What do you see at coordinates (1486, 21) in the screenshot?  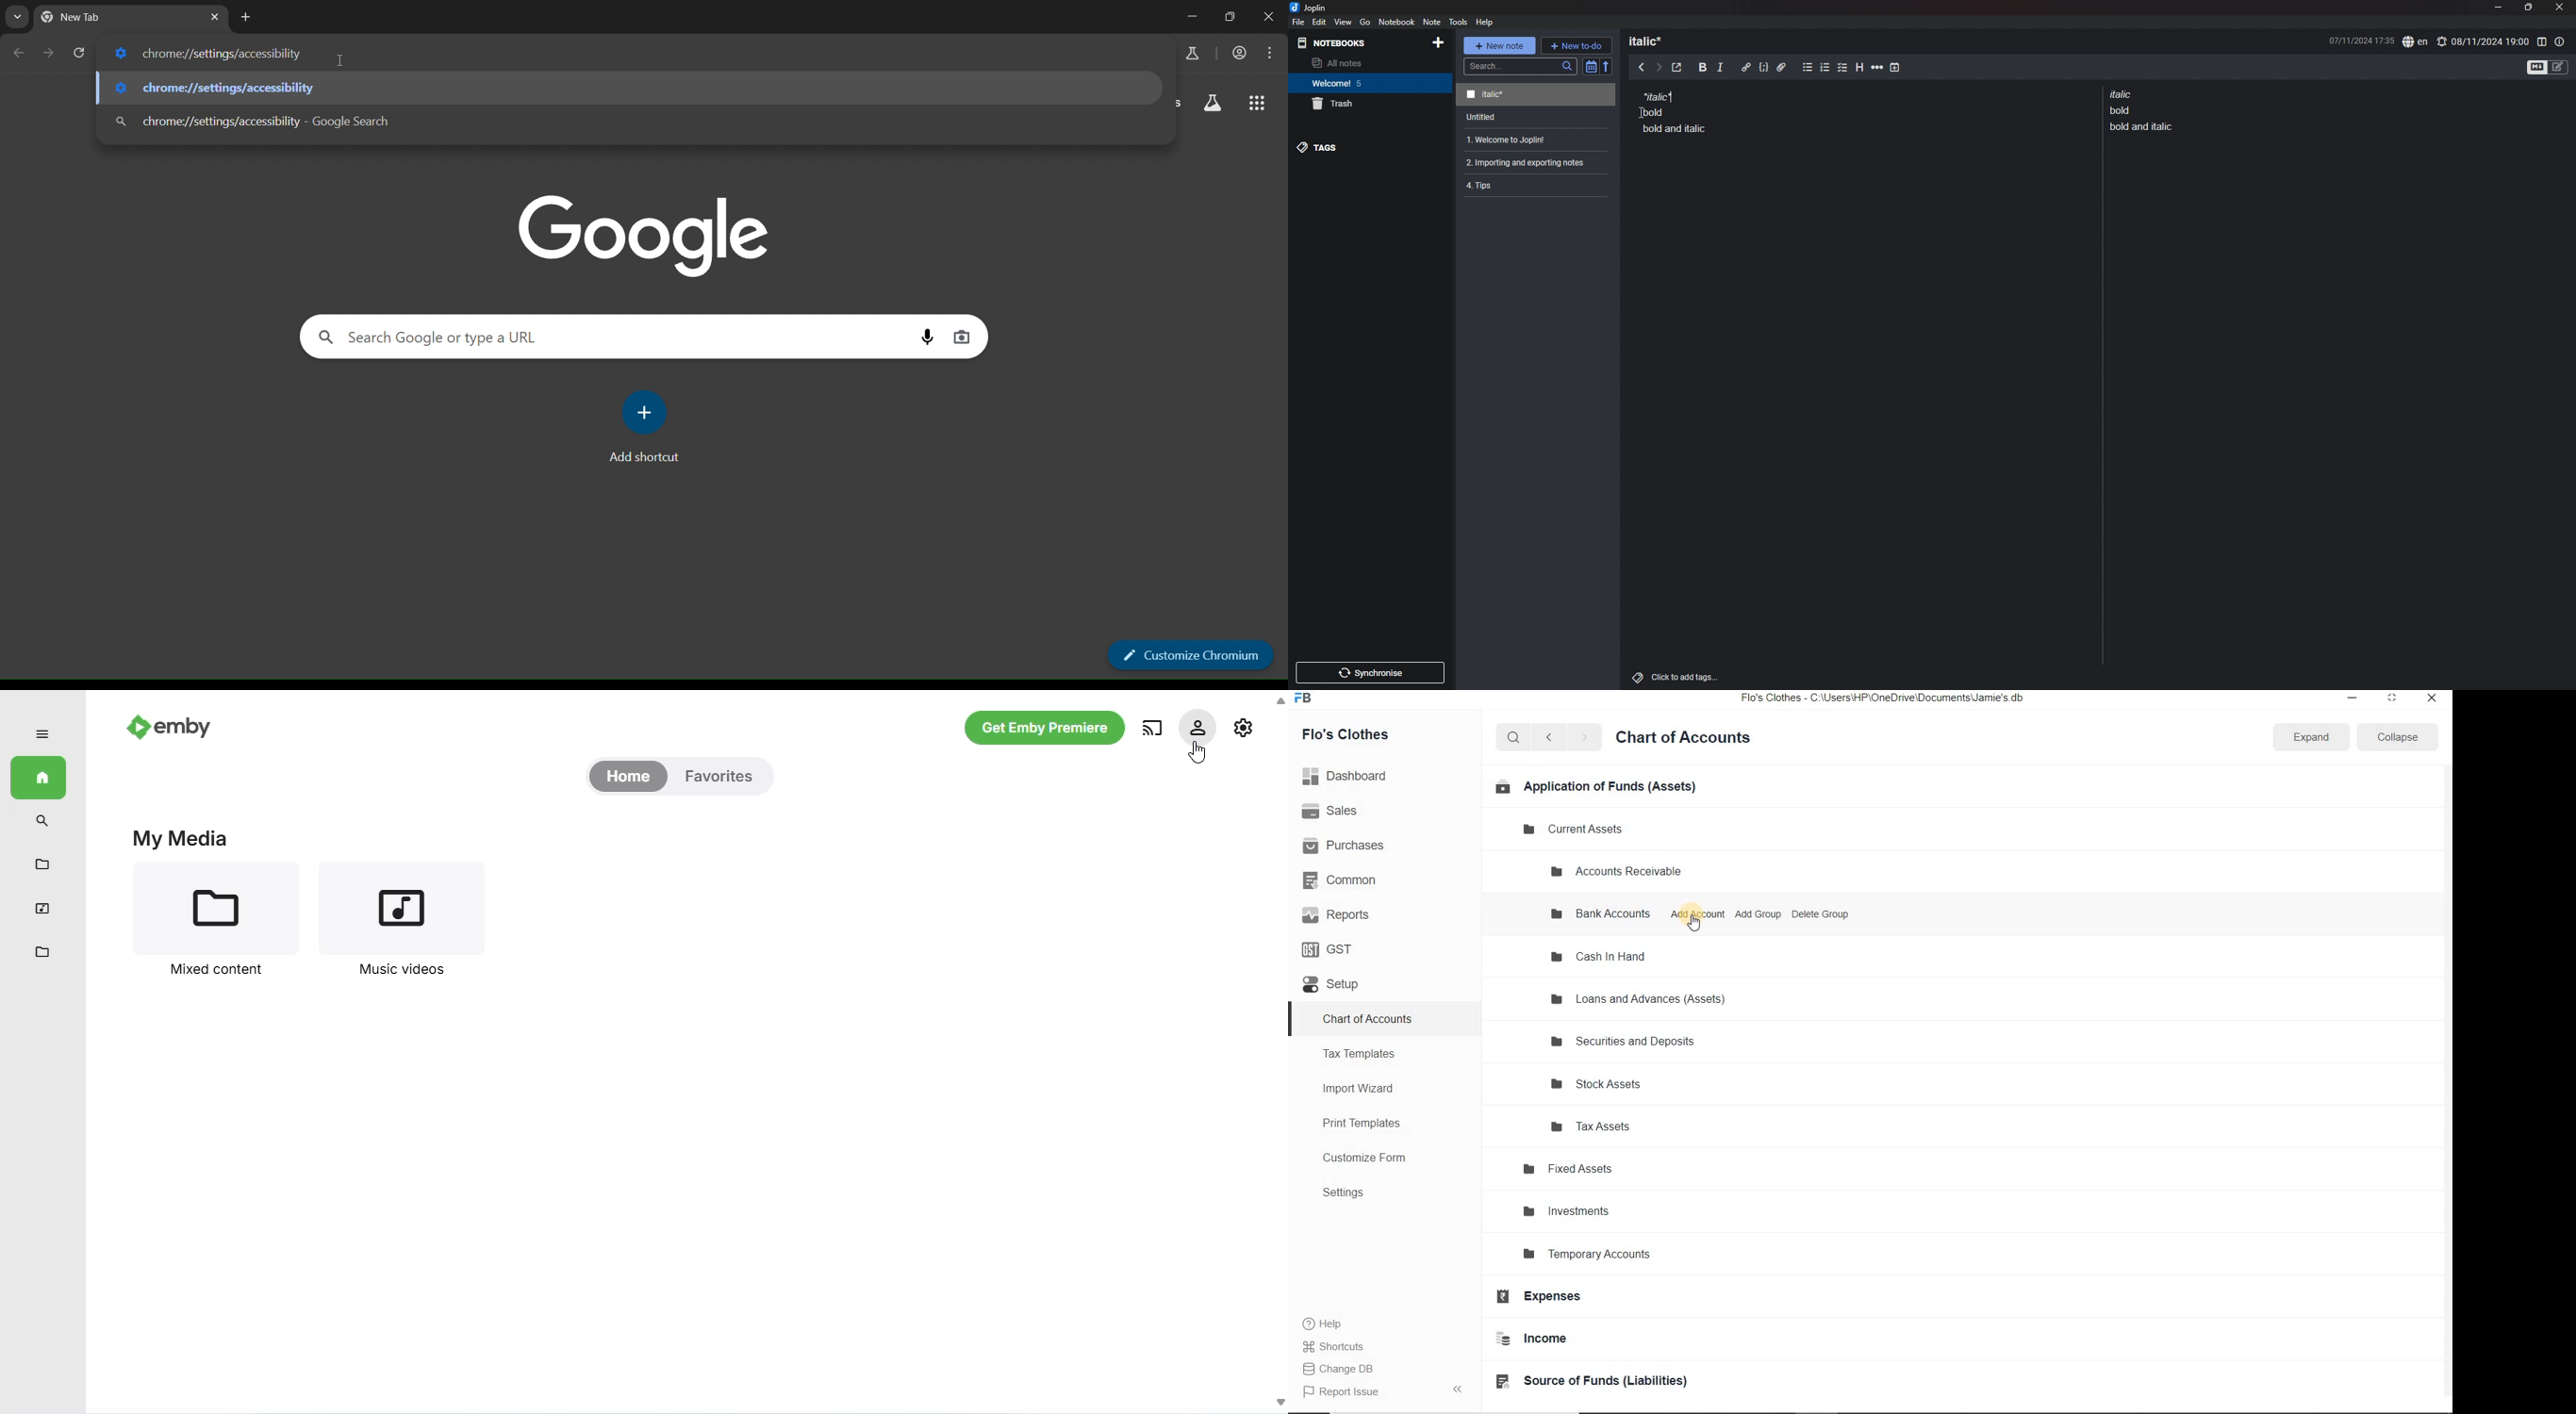 I see `help` at bounding box center [1486, 21].